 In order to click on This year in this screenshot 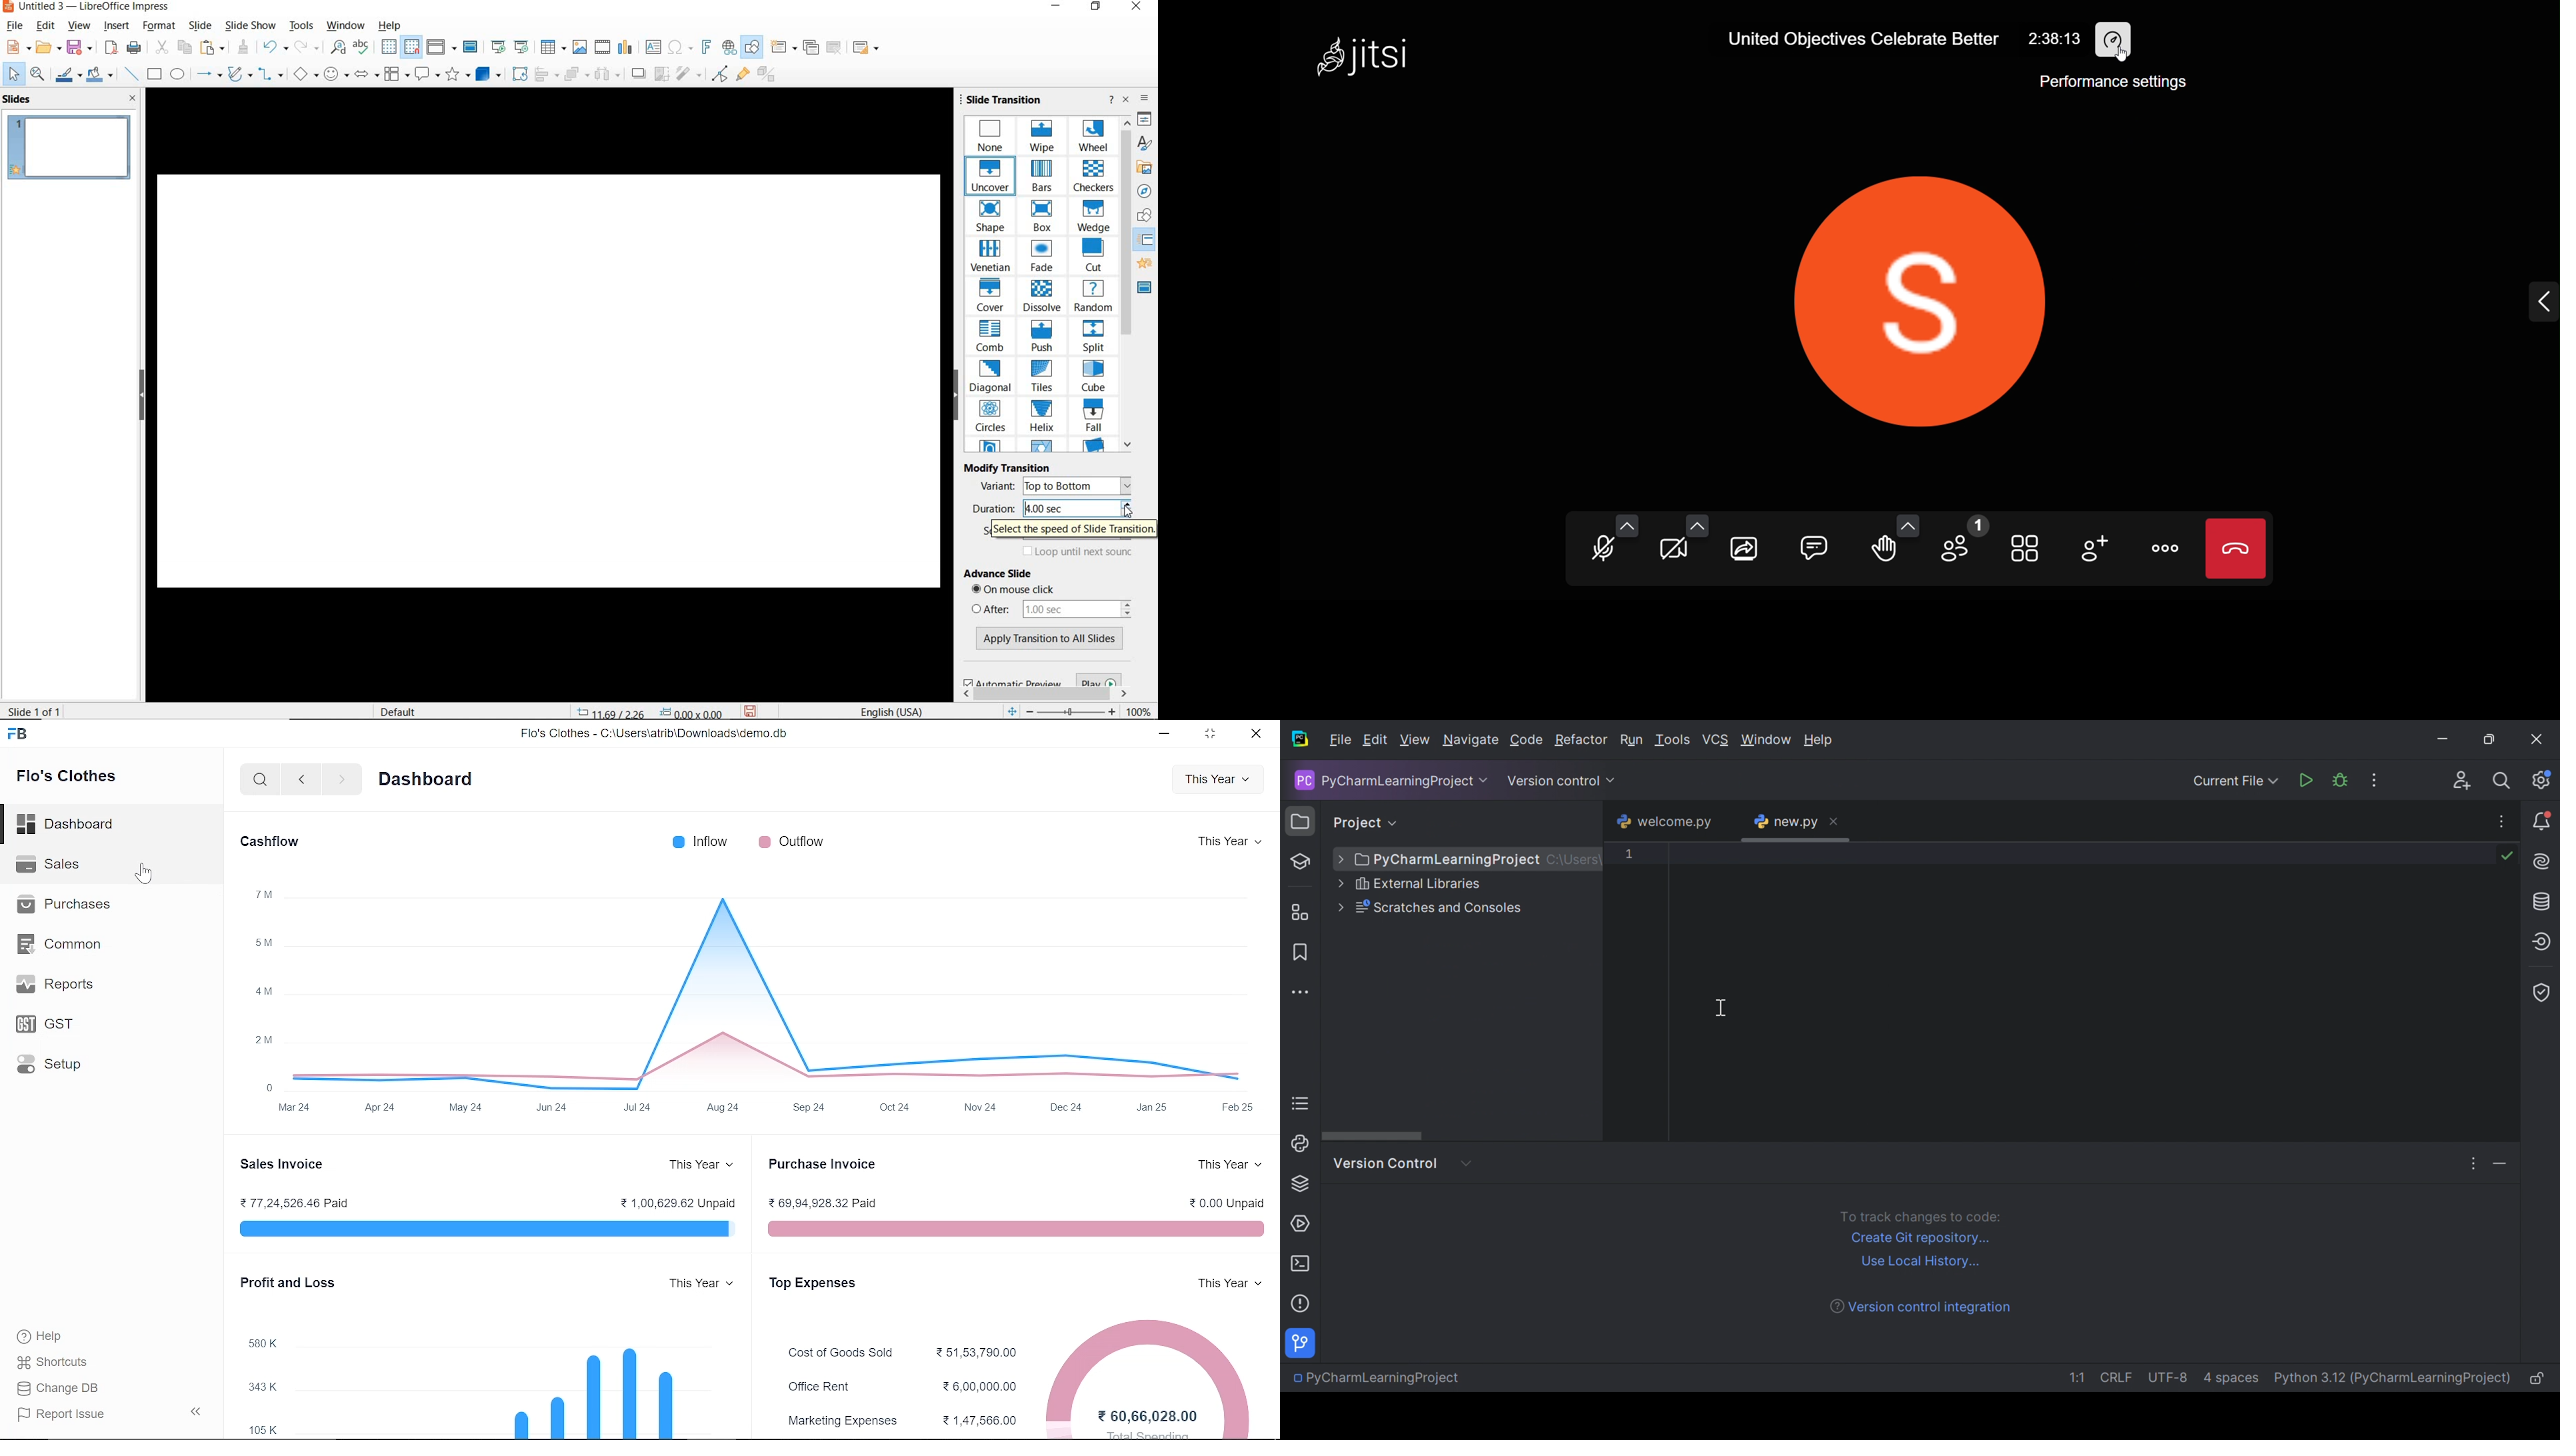, I will do `click(1230, 841)`.